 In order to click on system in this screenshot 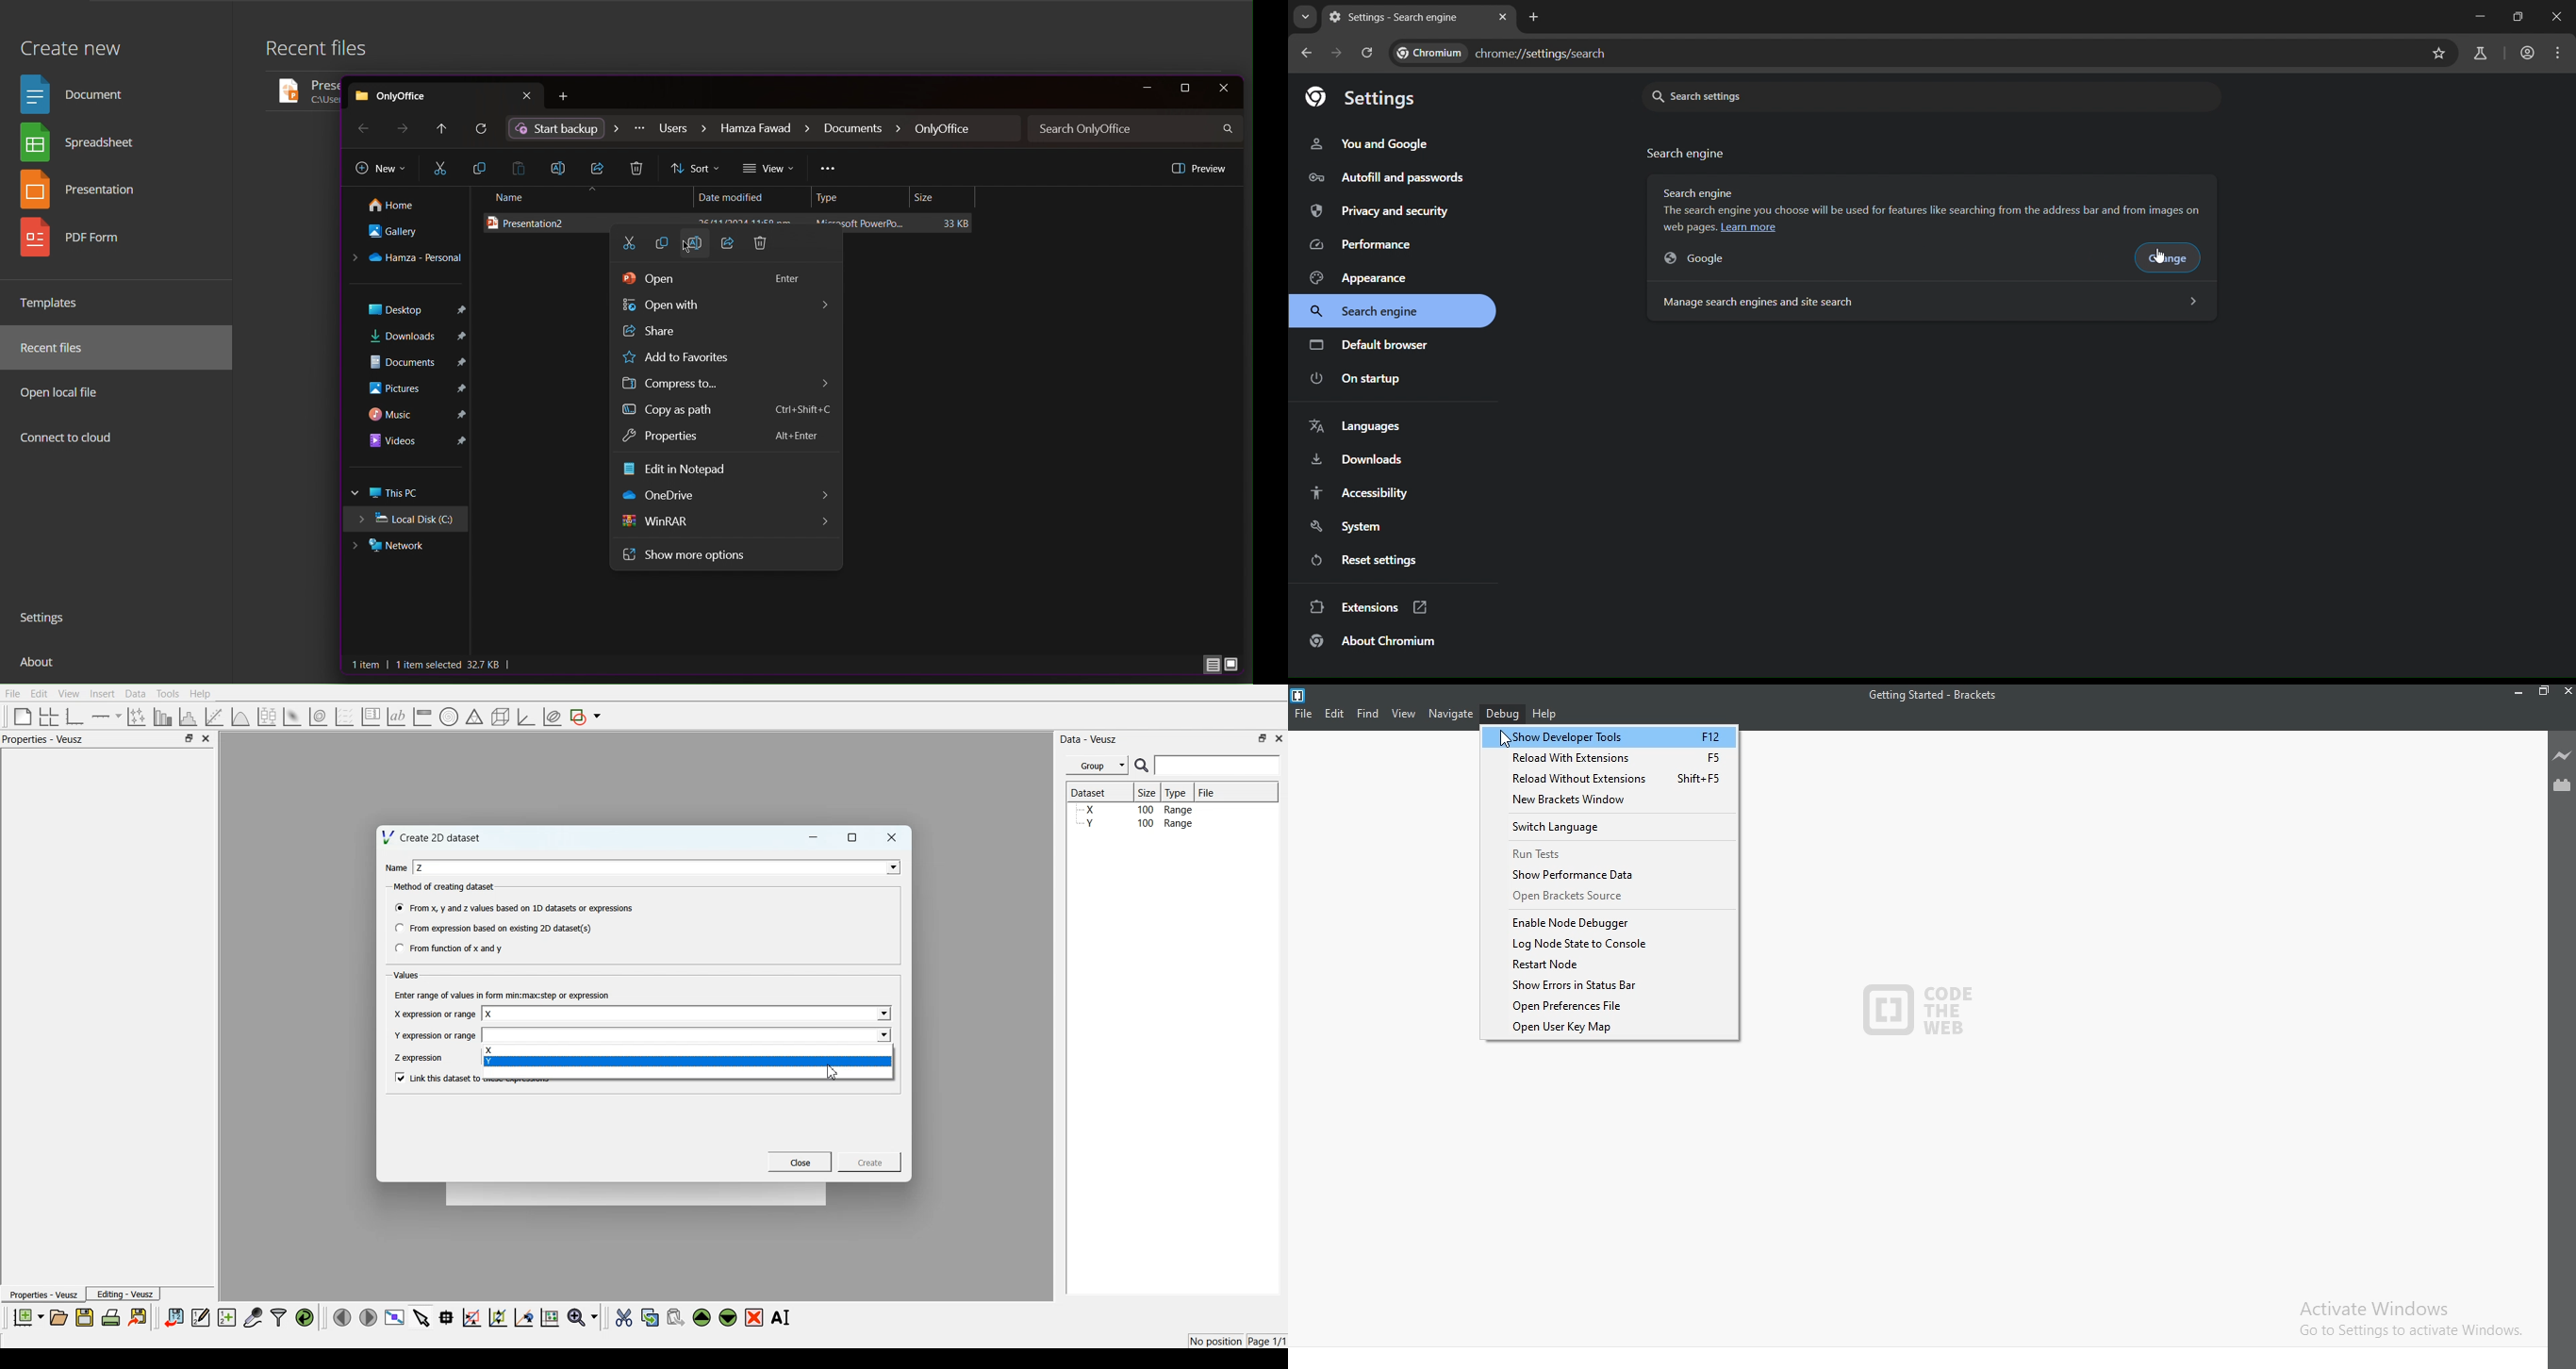, I will do `click(1355, 527)`.